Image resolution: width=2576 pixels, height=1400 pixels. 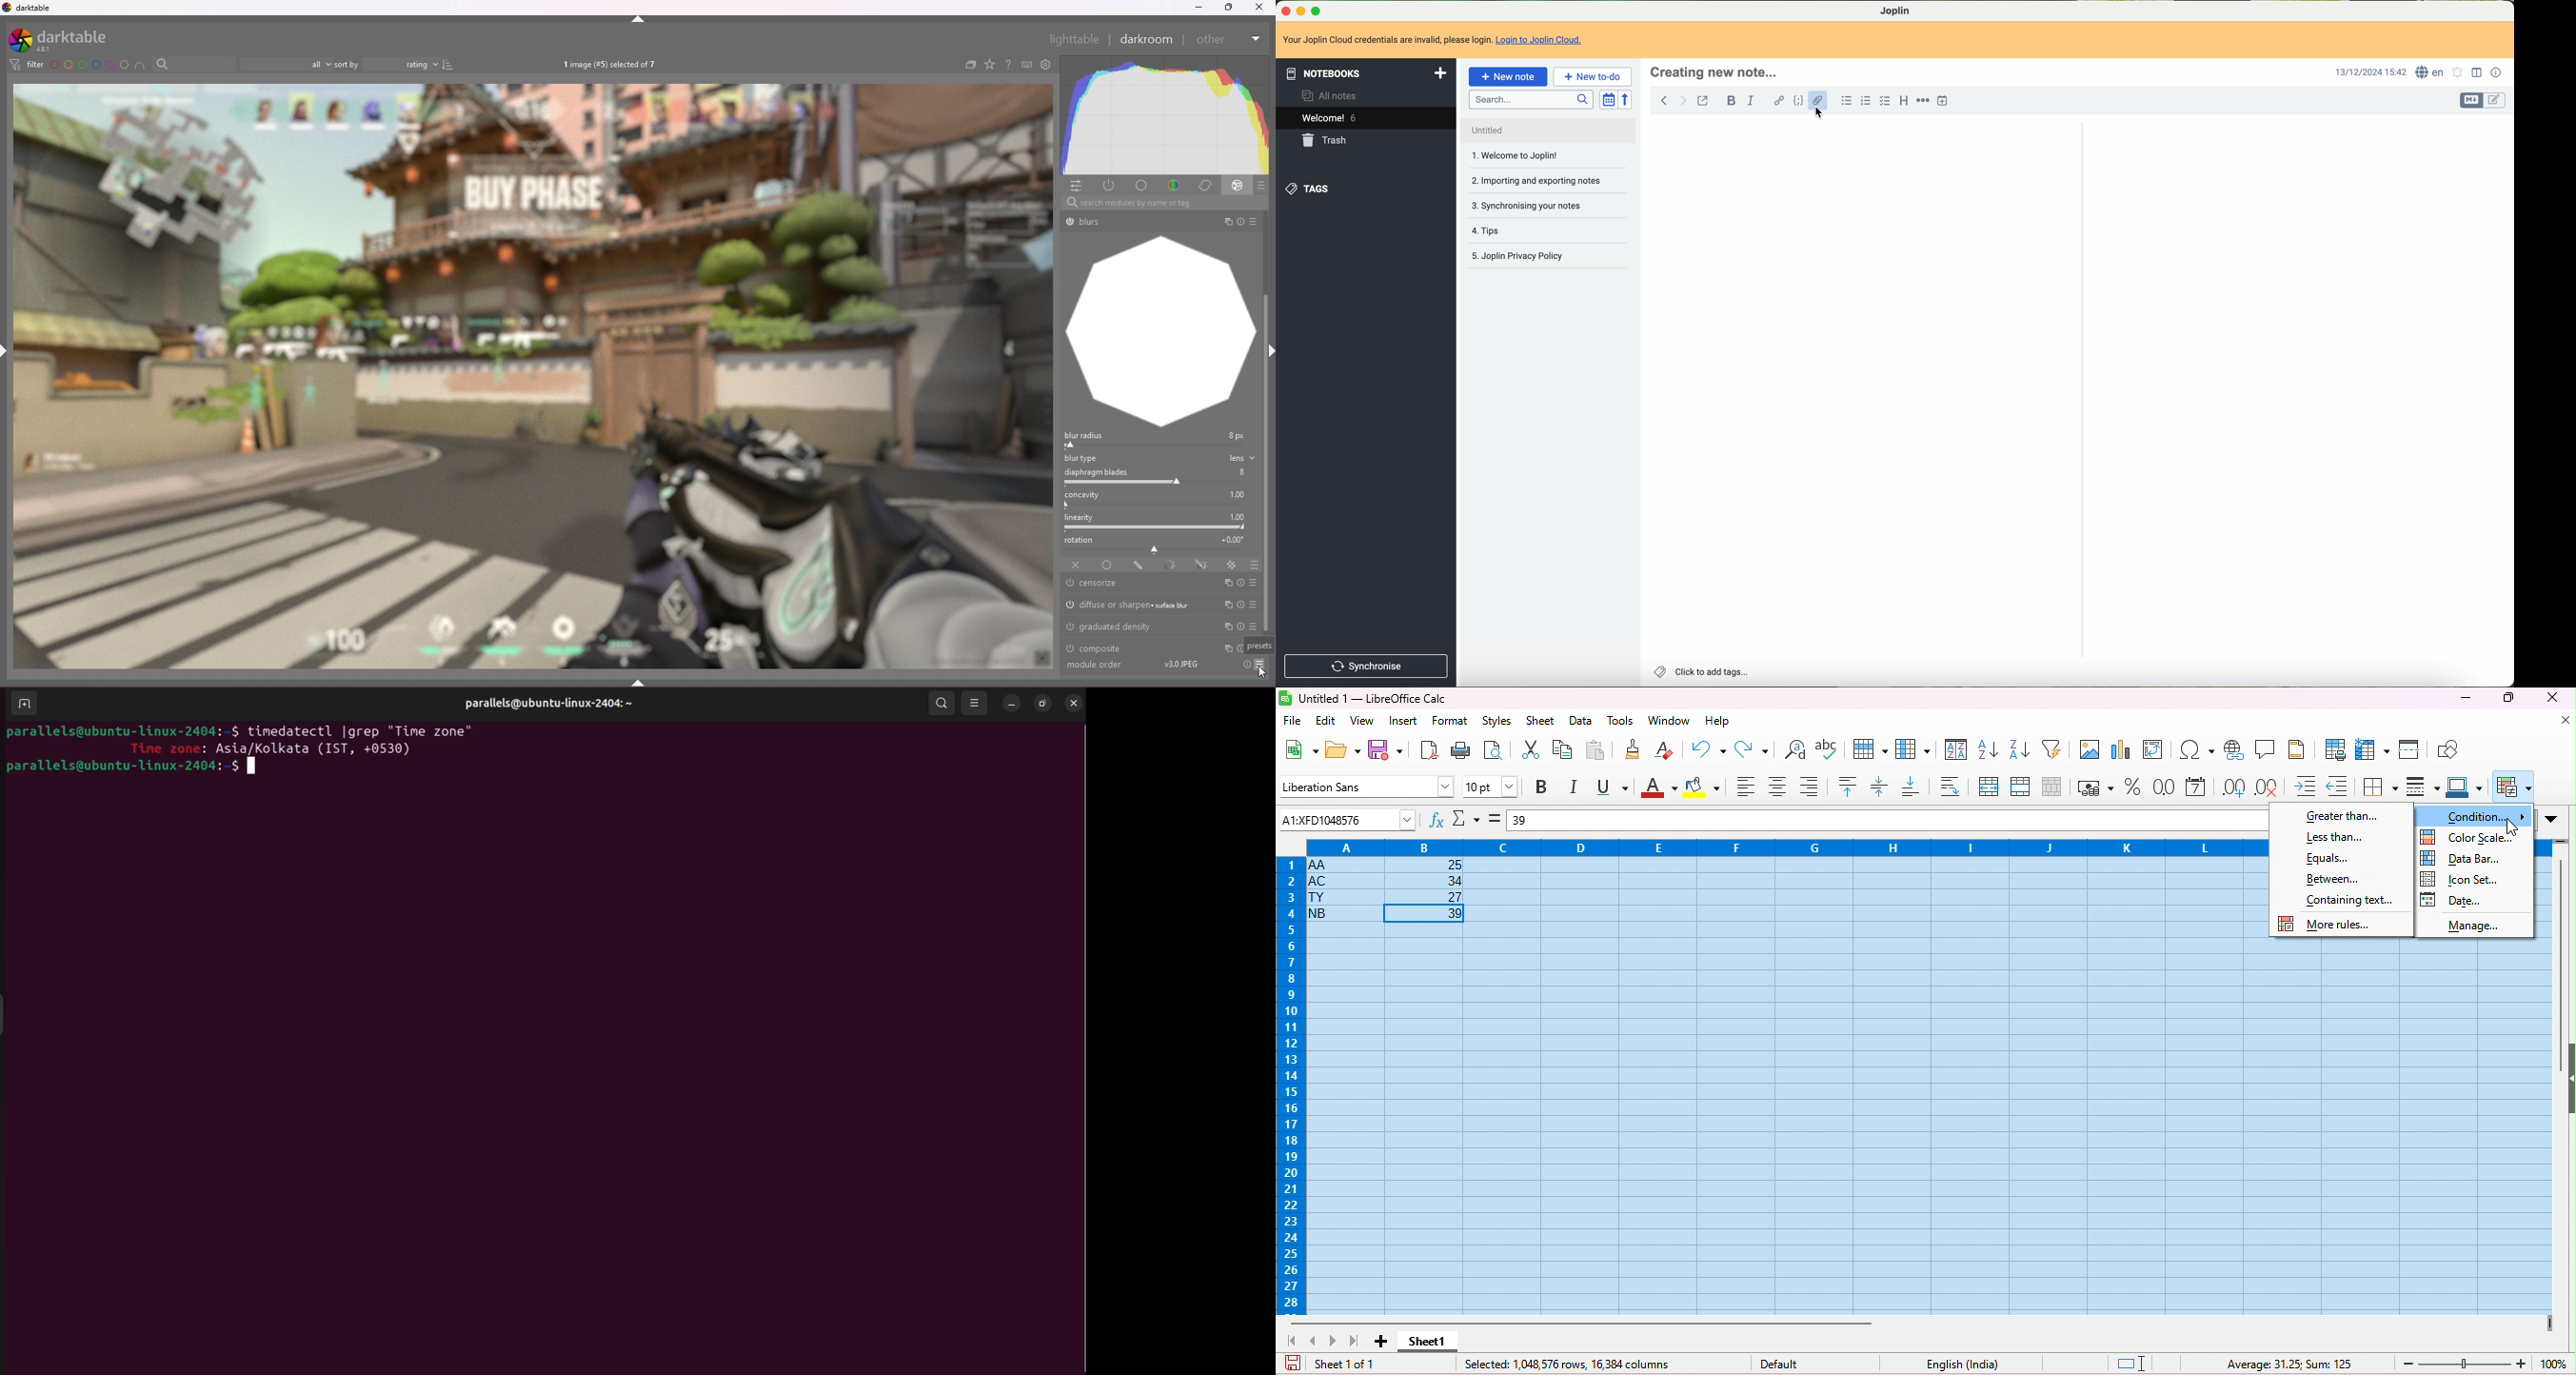 I want to click on column, so click(x=1912, y=748).